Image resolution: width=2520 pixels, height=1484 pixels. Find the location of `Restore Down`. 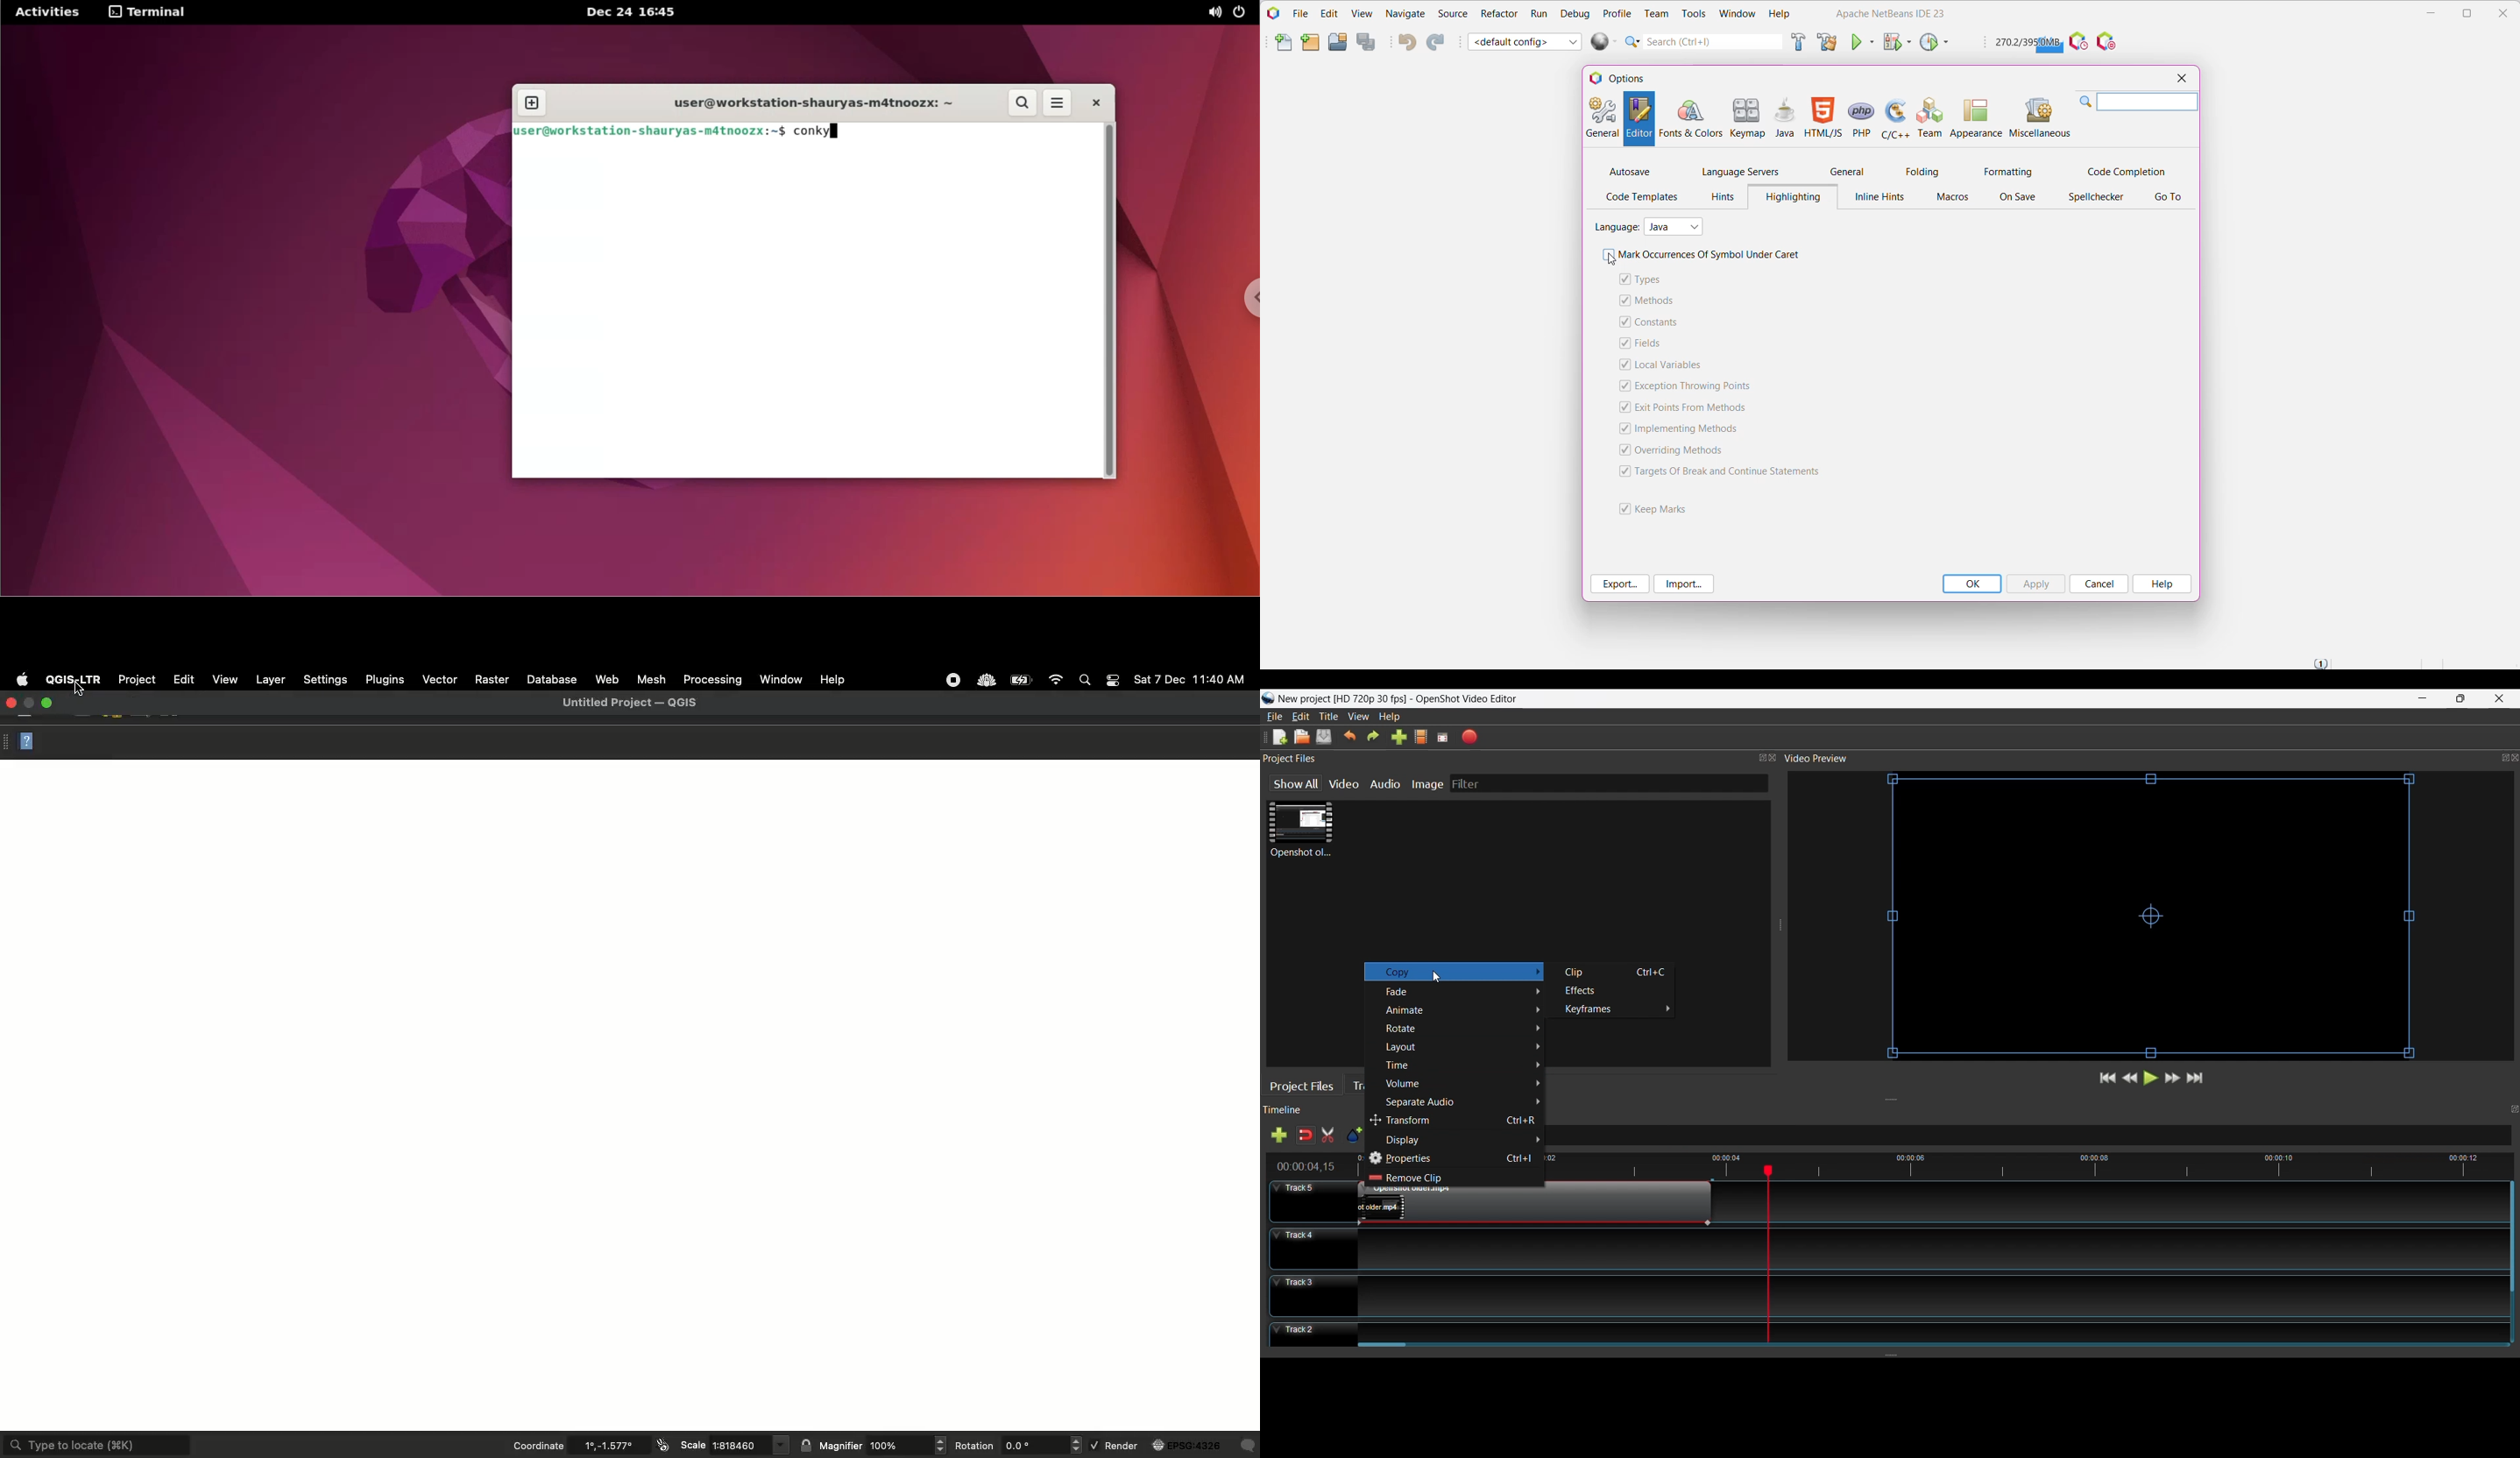

Restore Down is located at coordinates (2467, 13).